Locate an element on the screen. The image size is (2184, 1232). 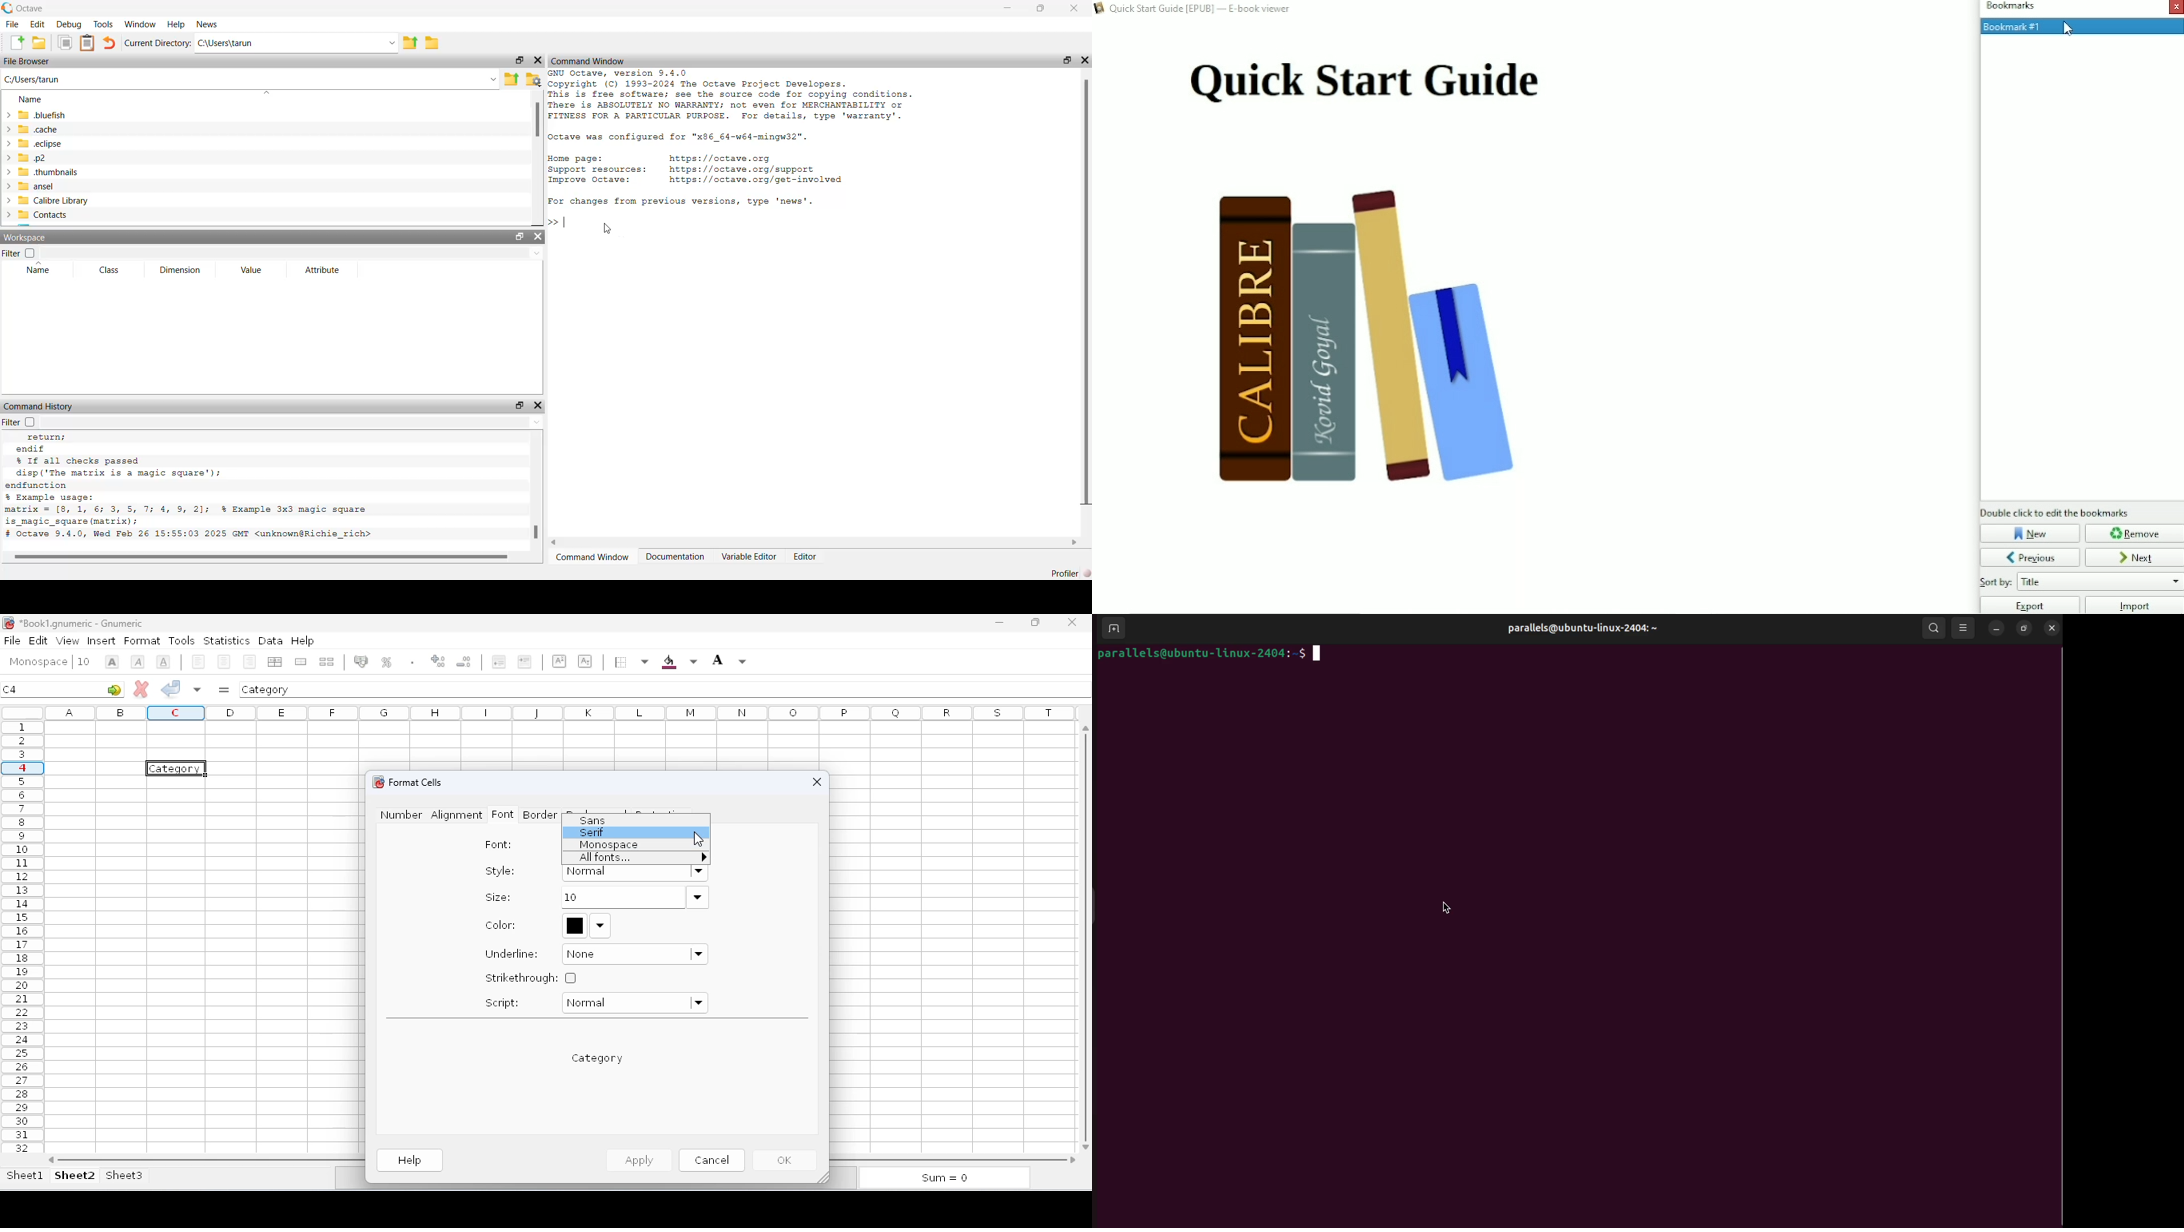
center horizontally is located at coordinates (225, 662).